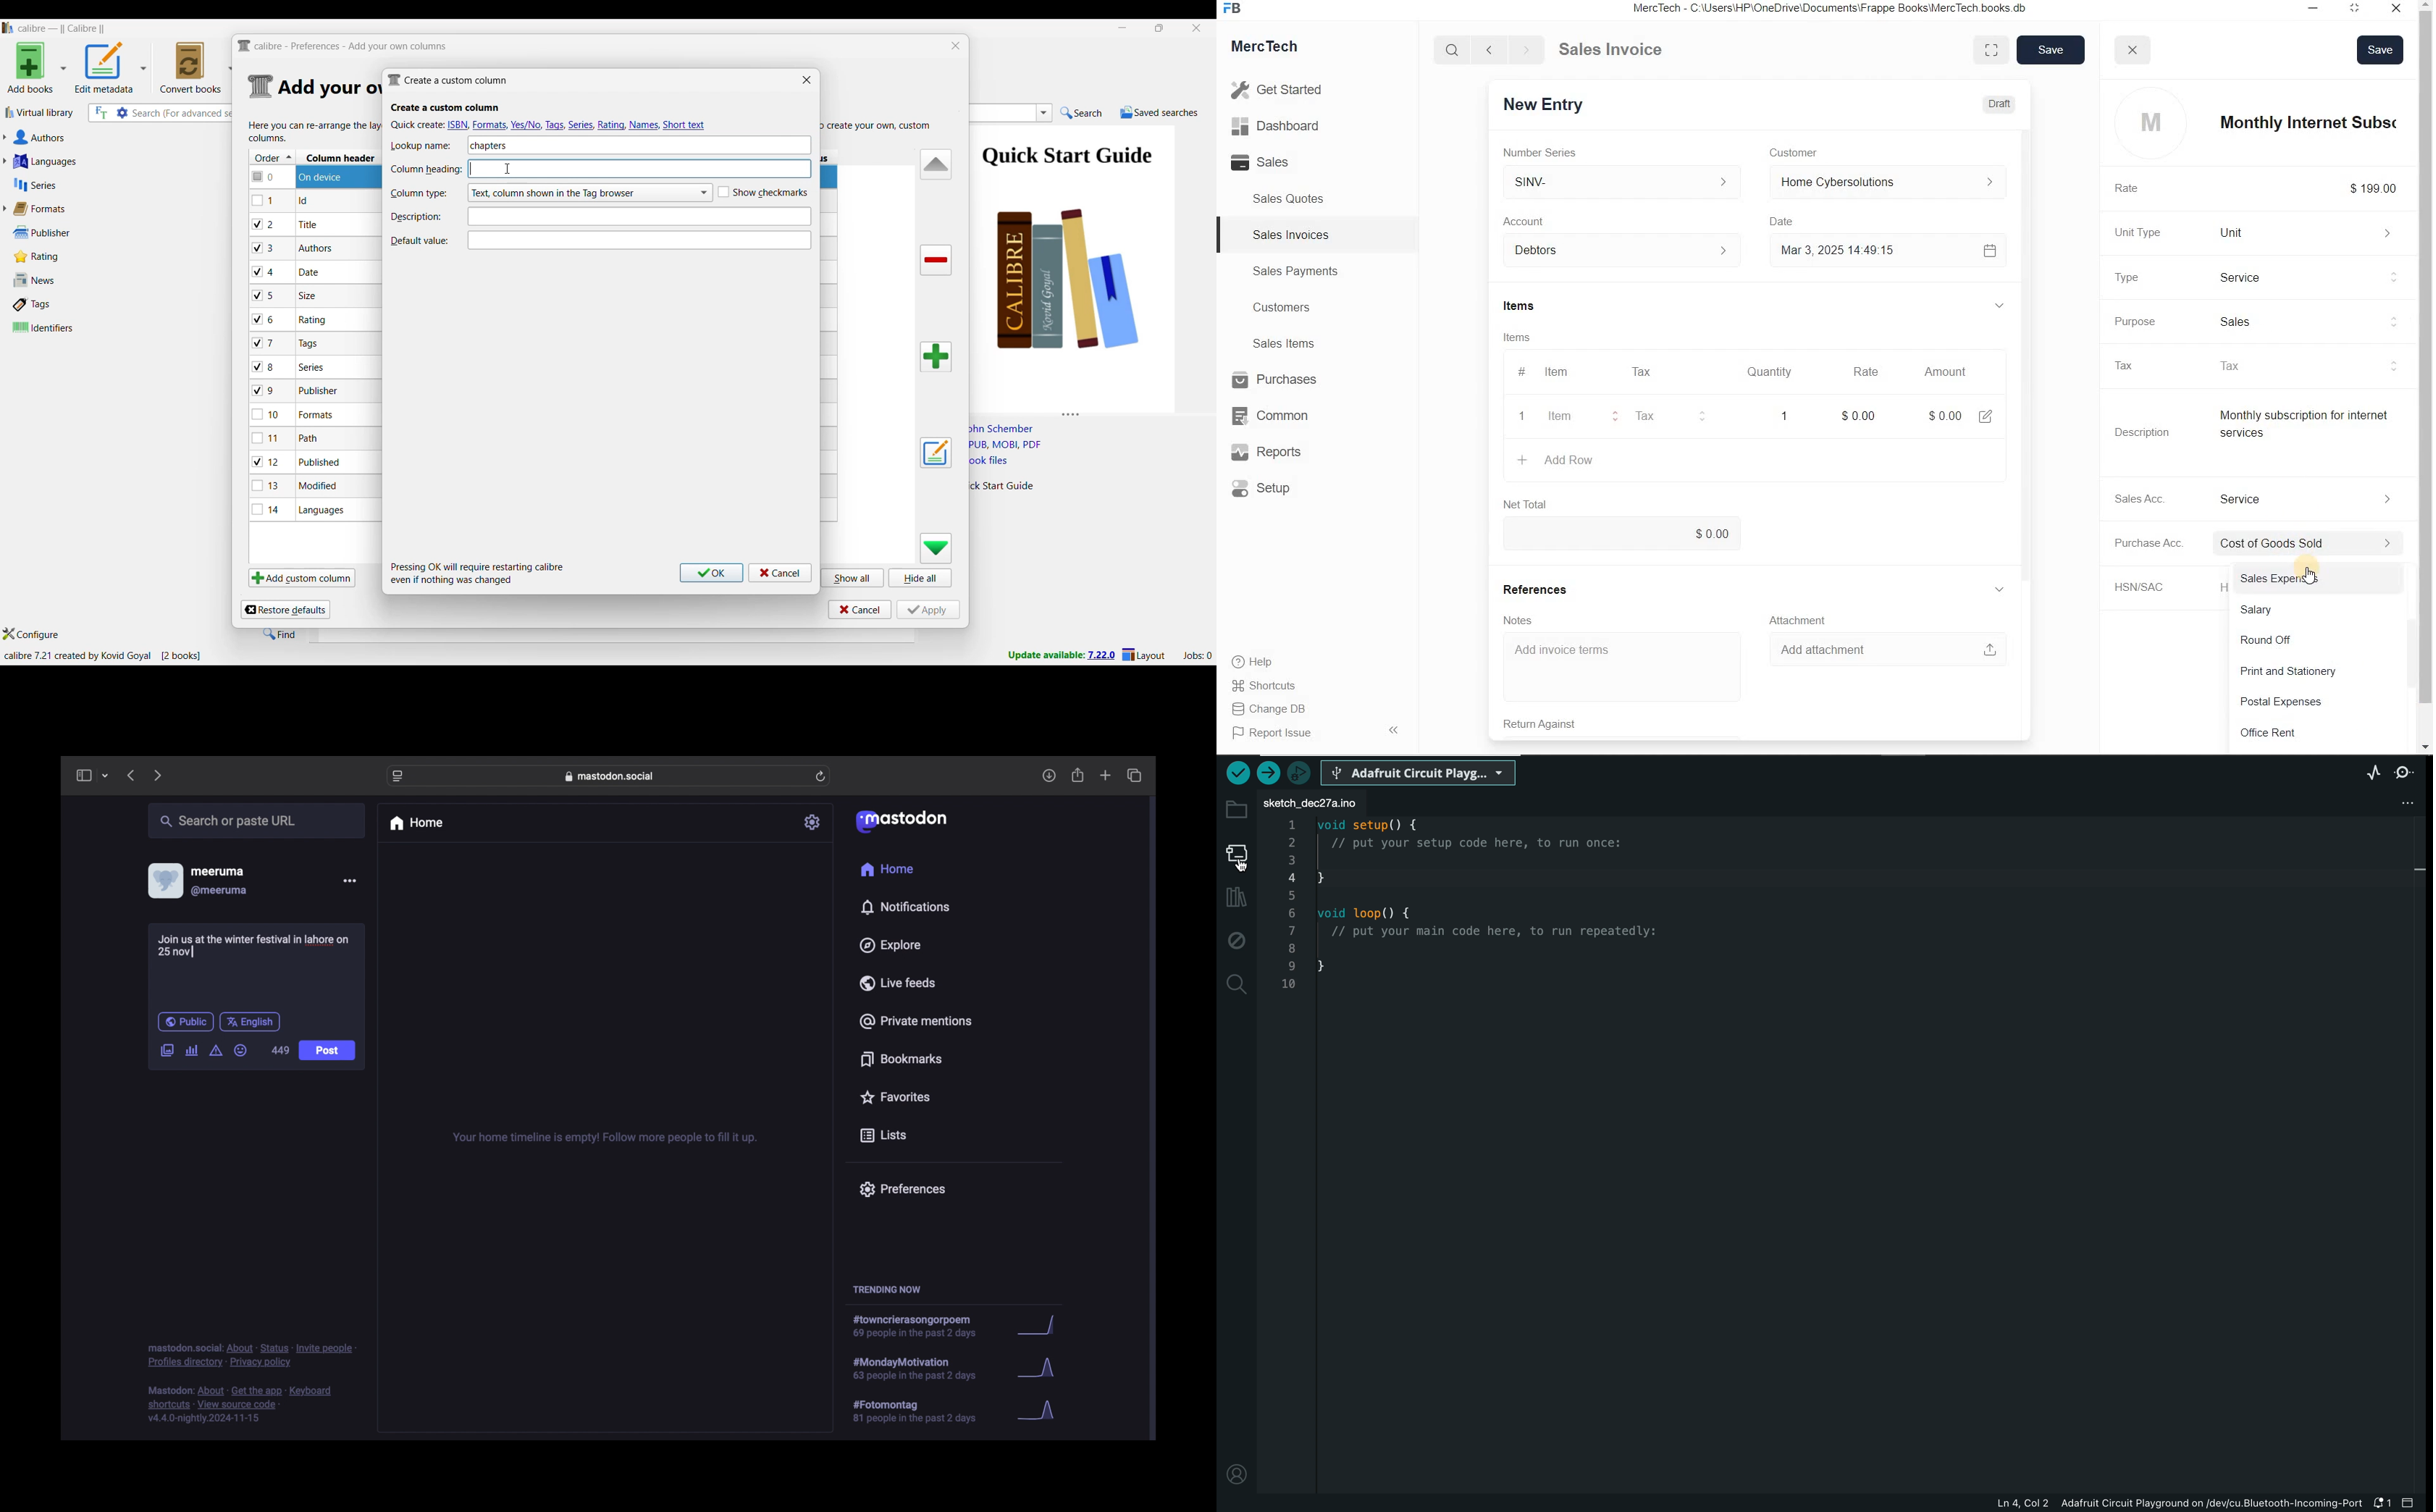  What do you see at coordinates (1950, 371) in the screenshot?
I see `Amount` at bounding box center [1950, 371].